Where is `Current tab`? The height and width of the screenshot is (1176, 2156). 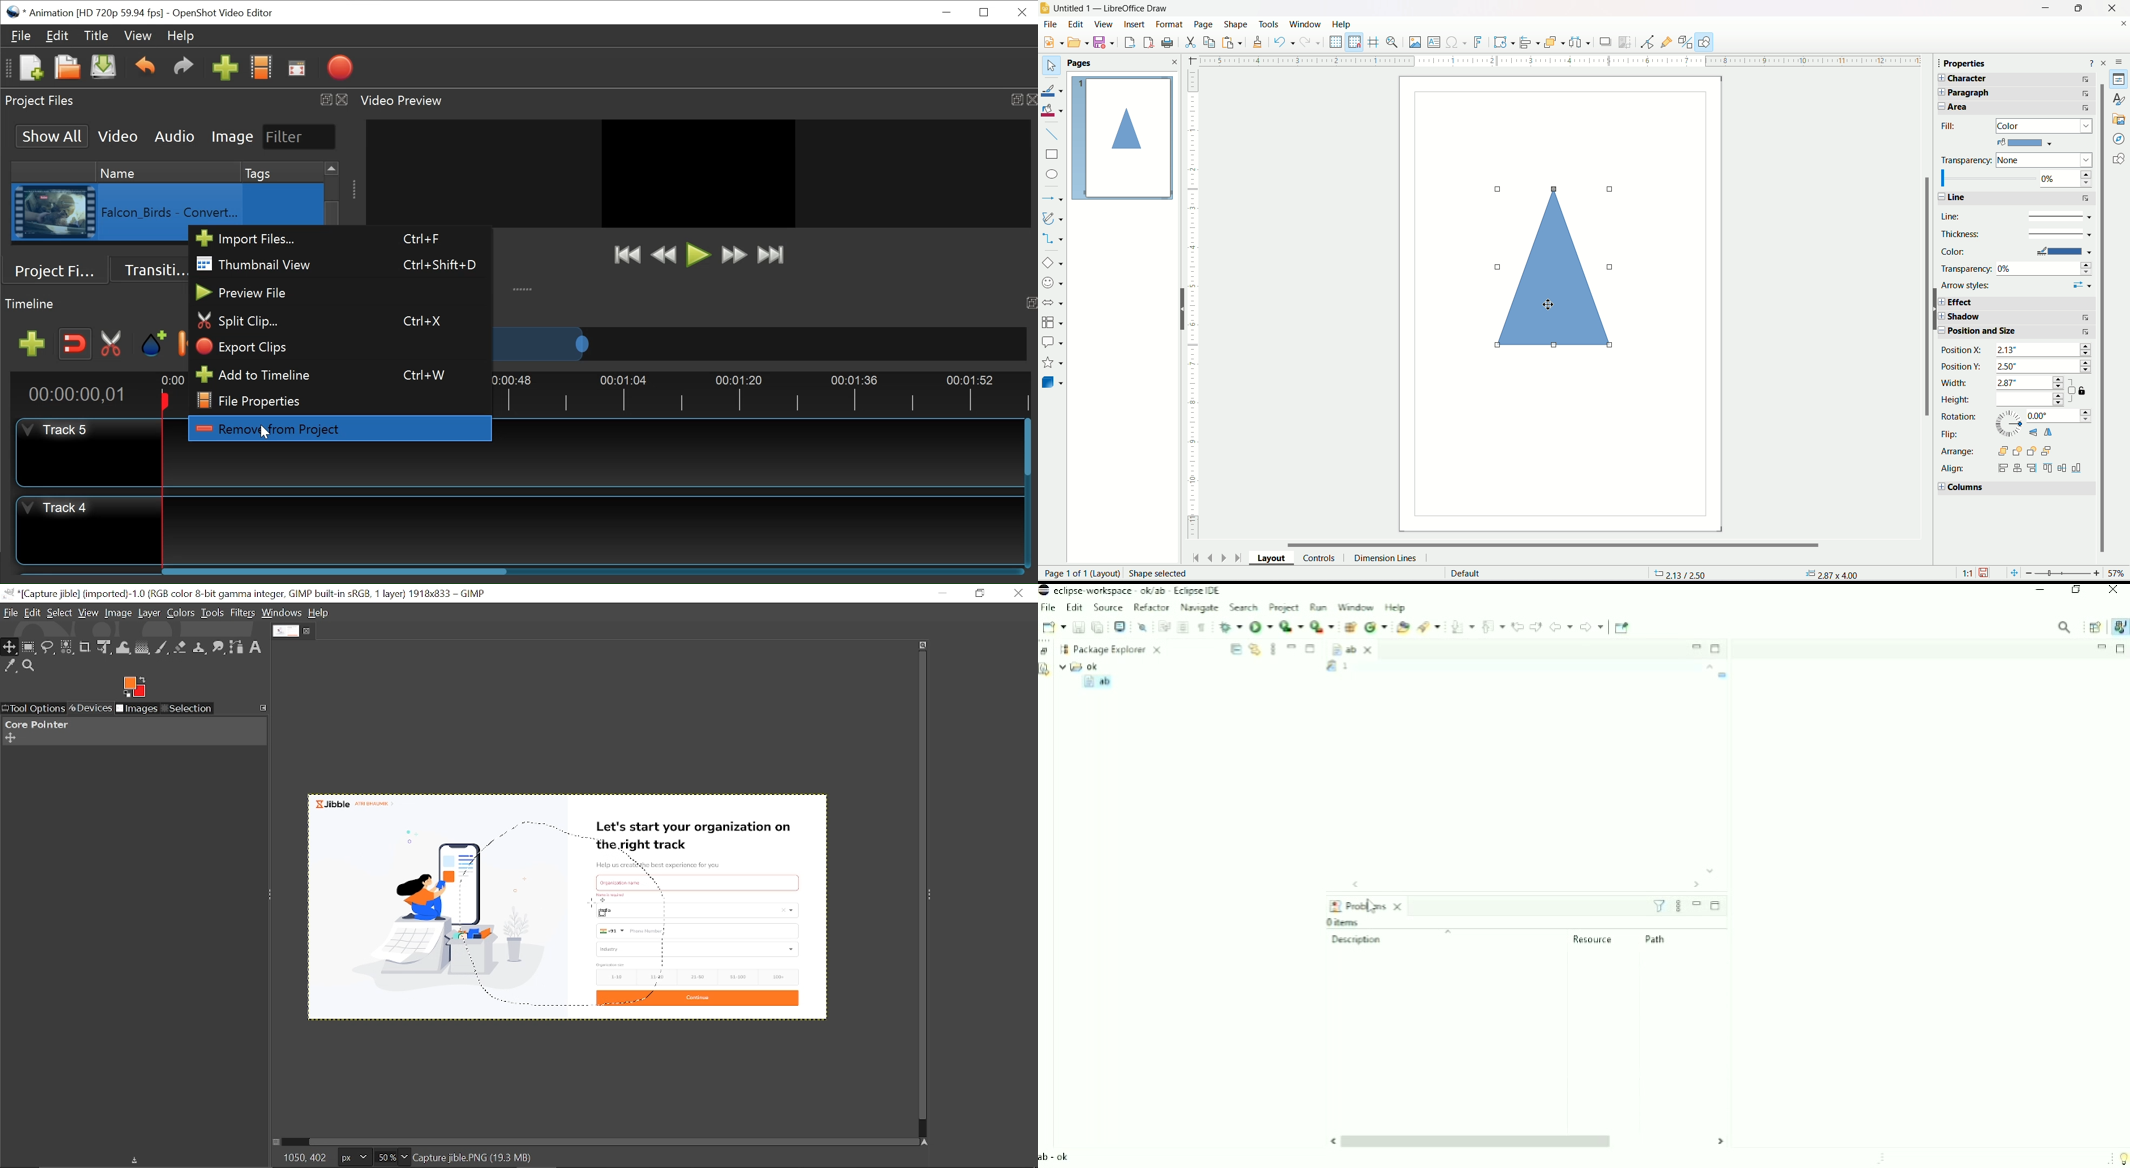
Current tab is located at coordinates (286, 630).